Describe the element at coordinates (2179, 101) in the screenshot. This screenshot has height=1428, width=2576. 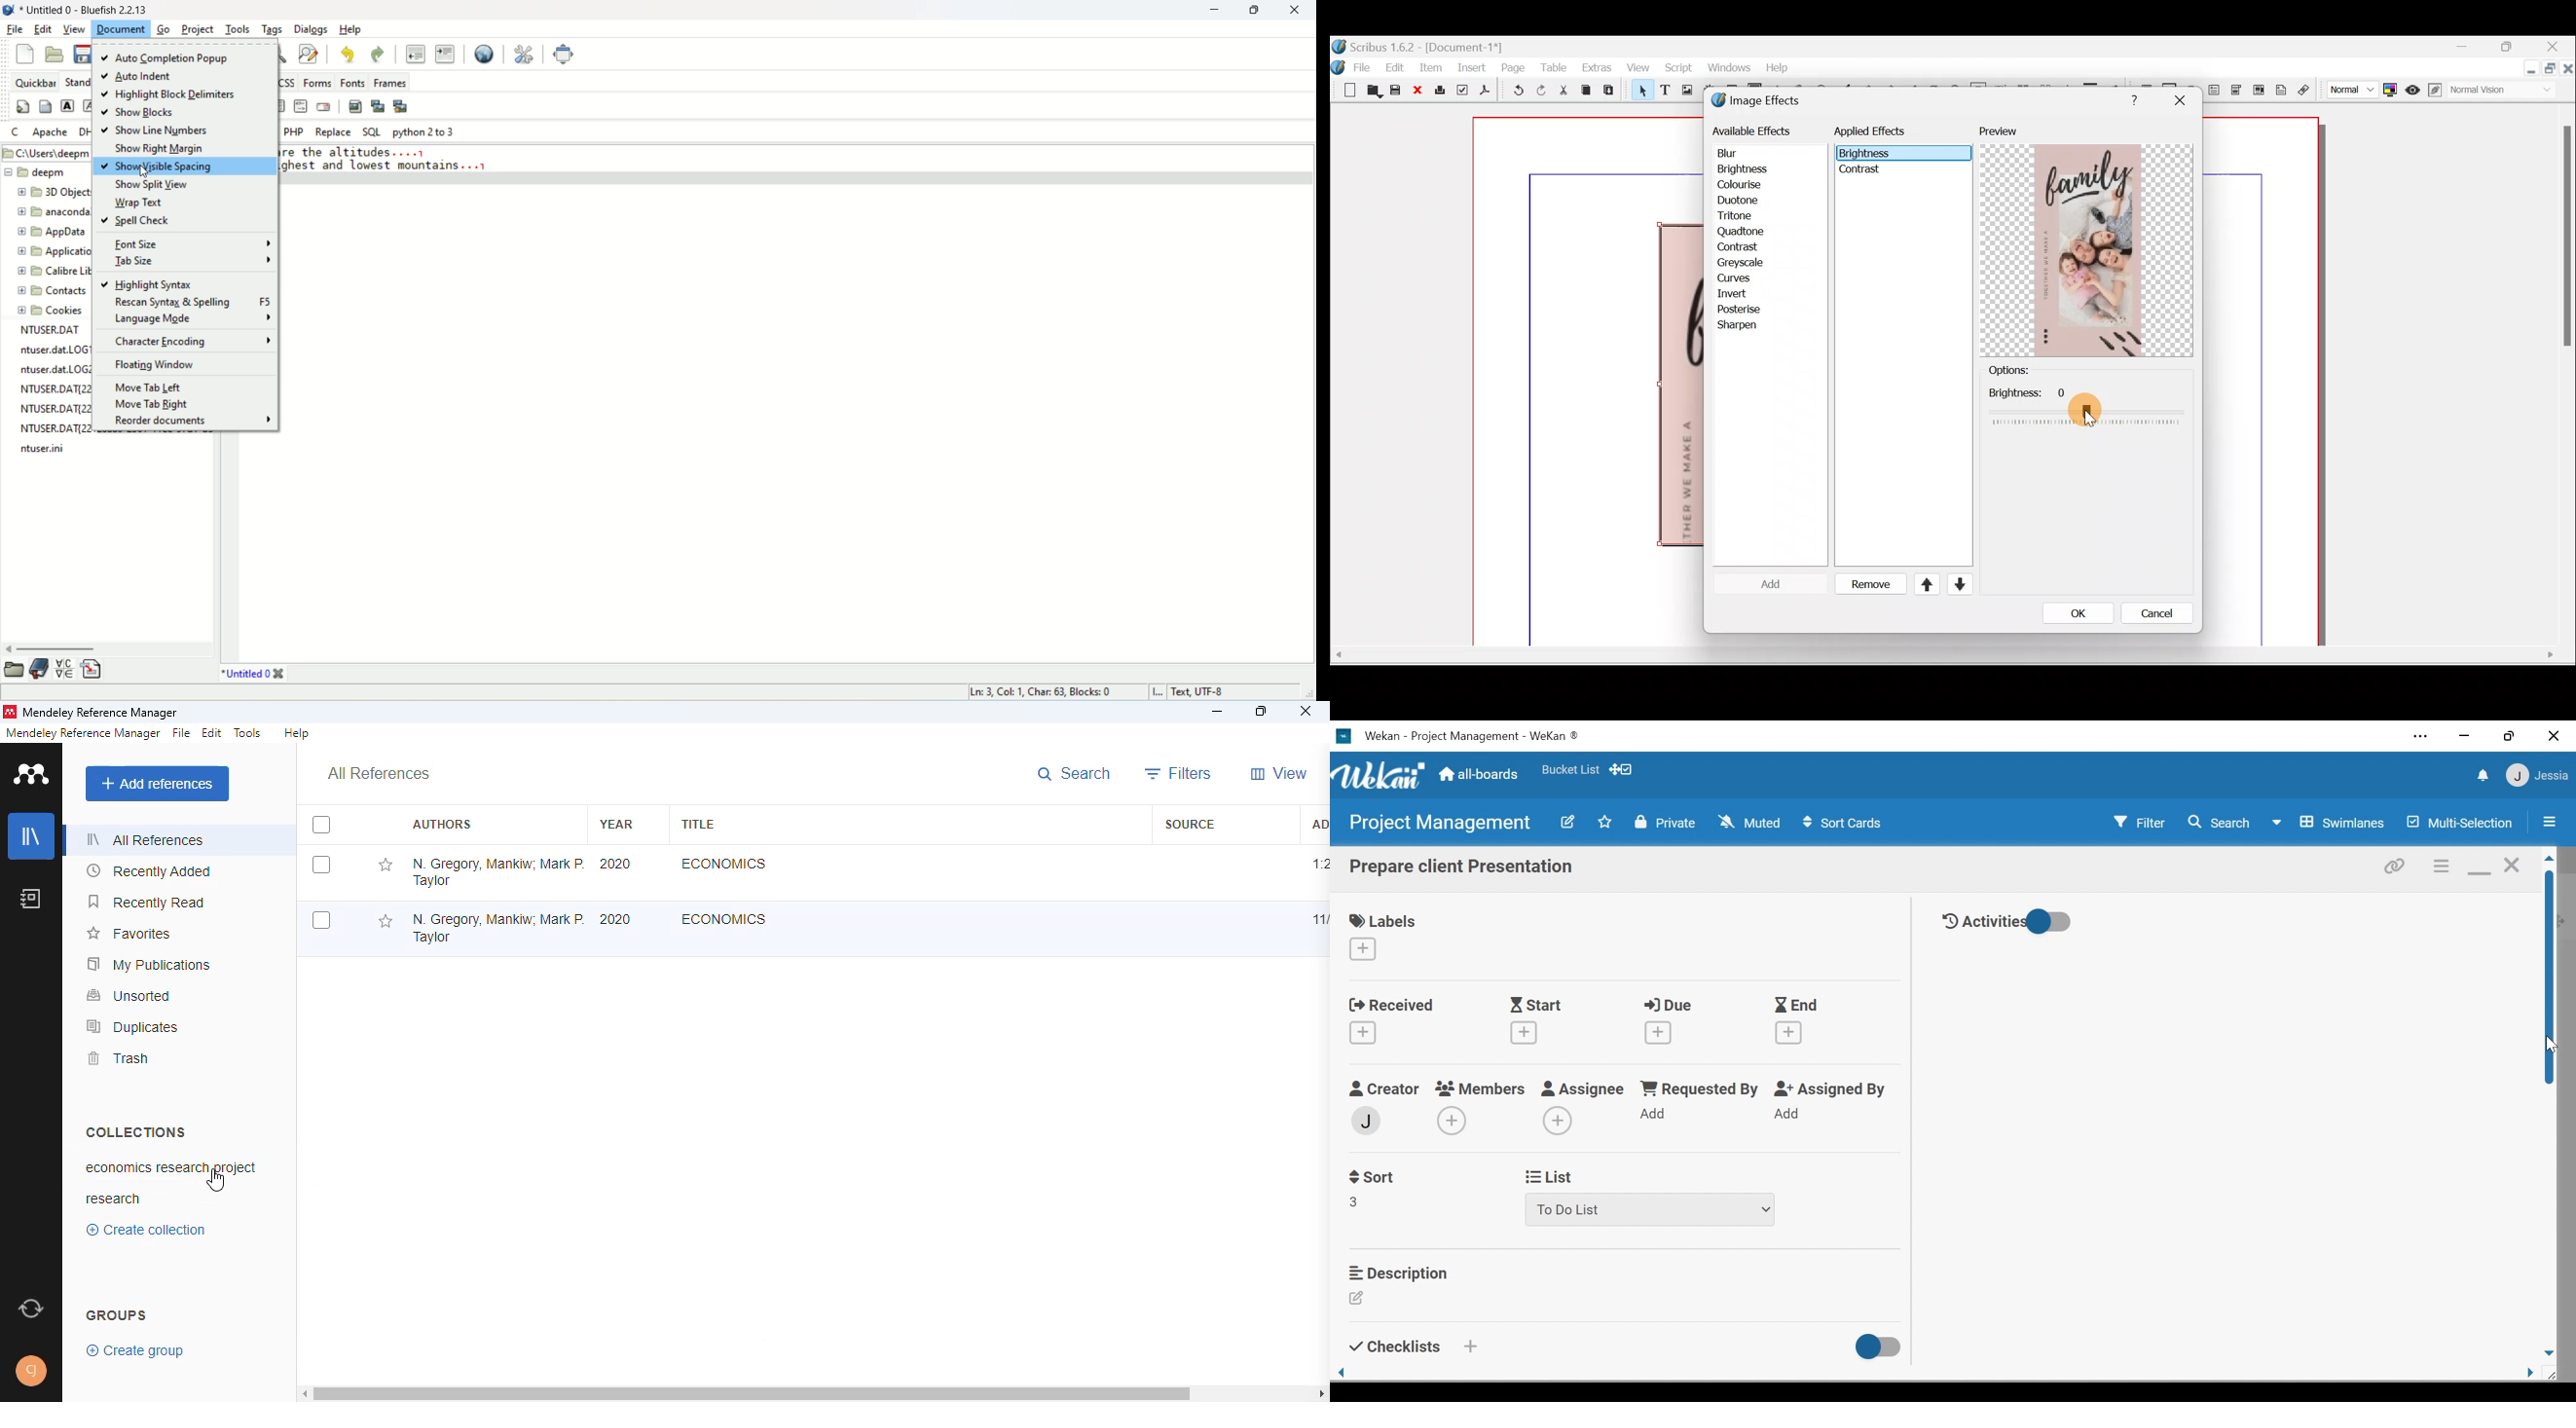
I see `` at that location.